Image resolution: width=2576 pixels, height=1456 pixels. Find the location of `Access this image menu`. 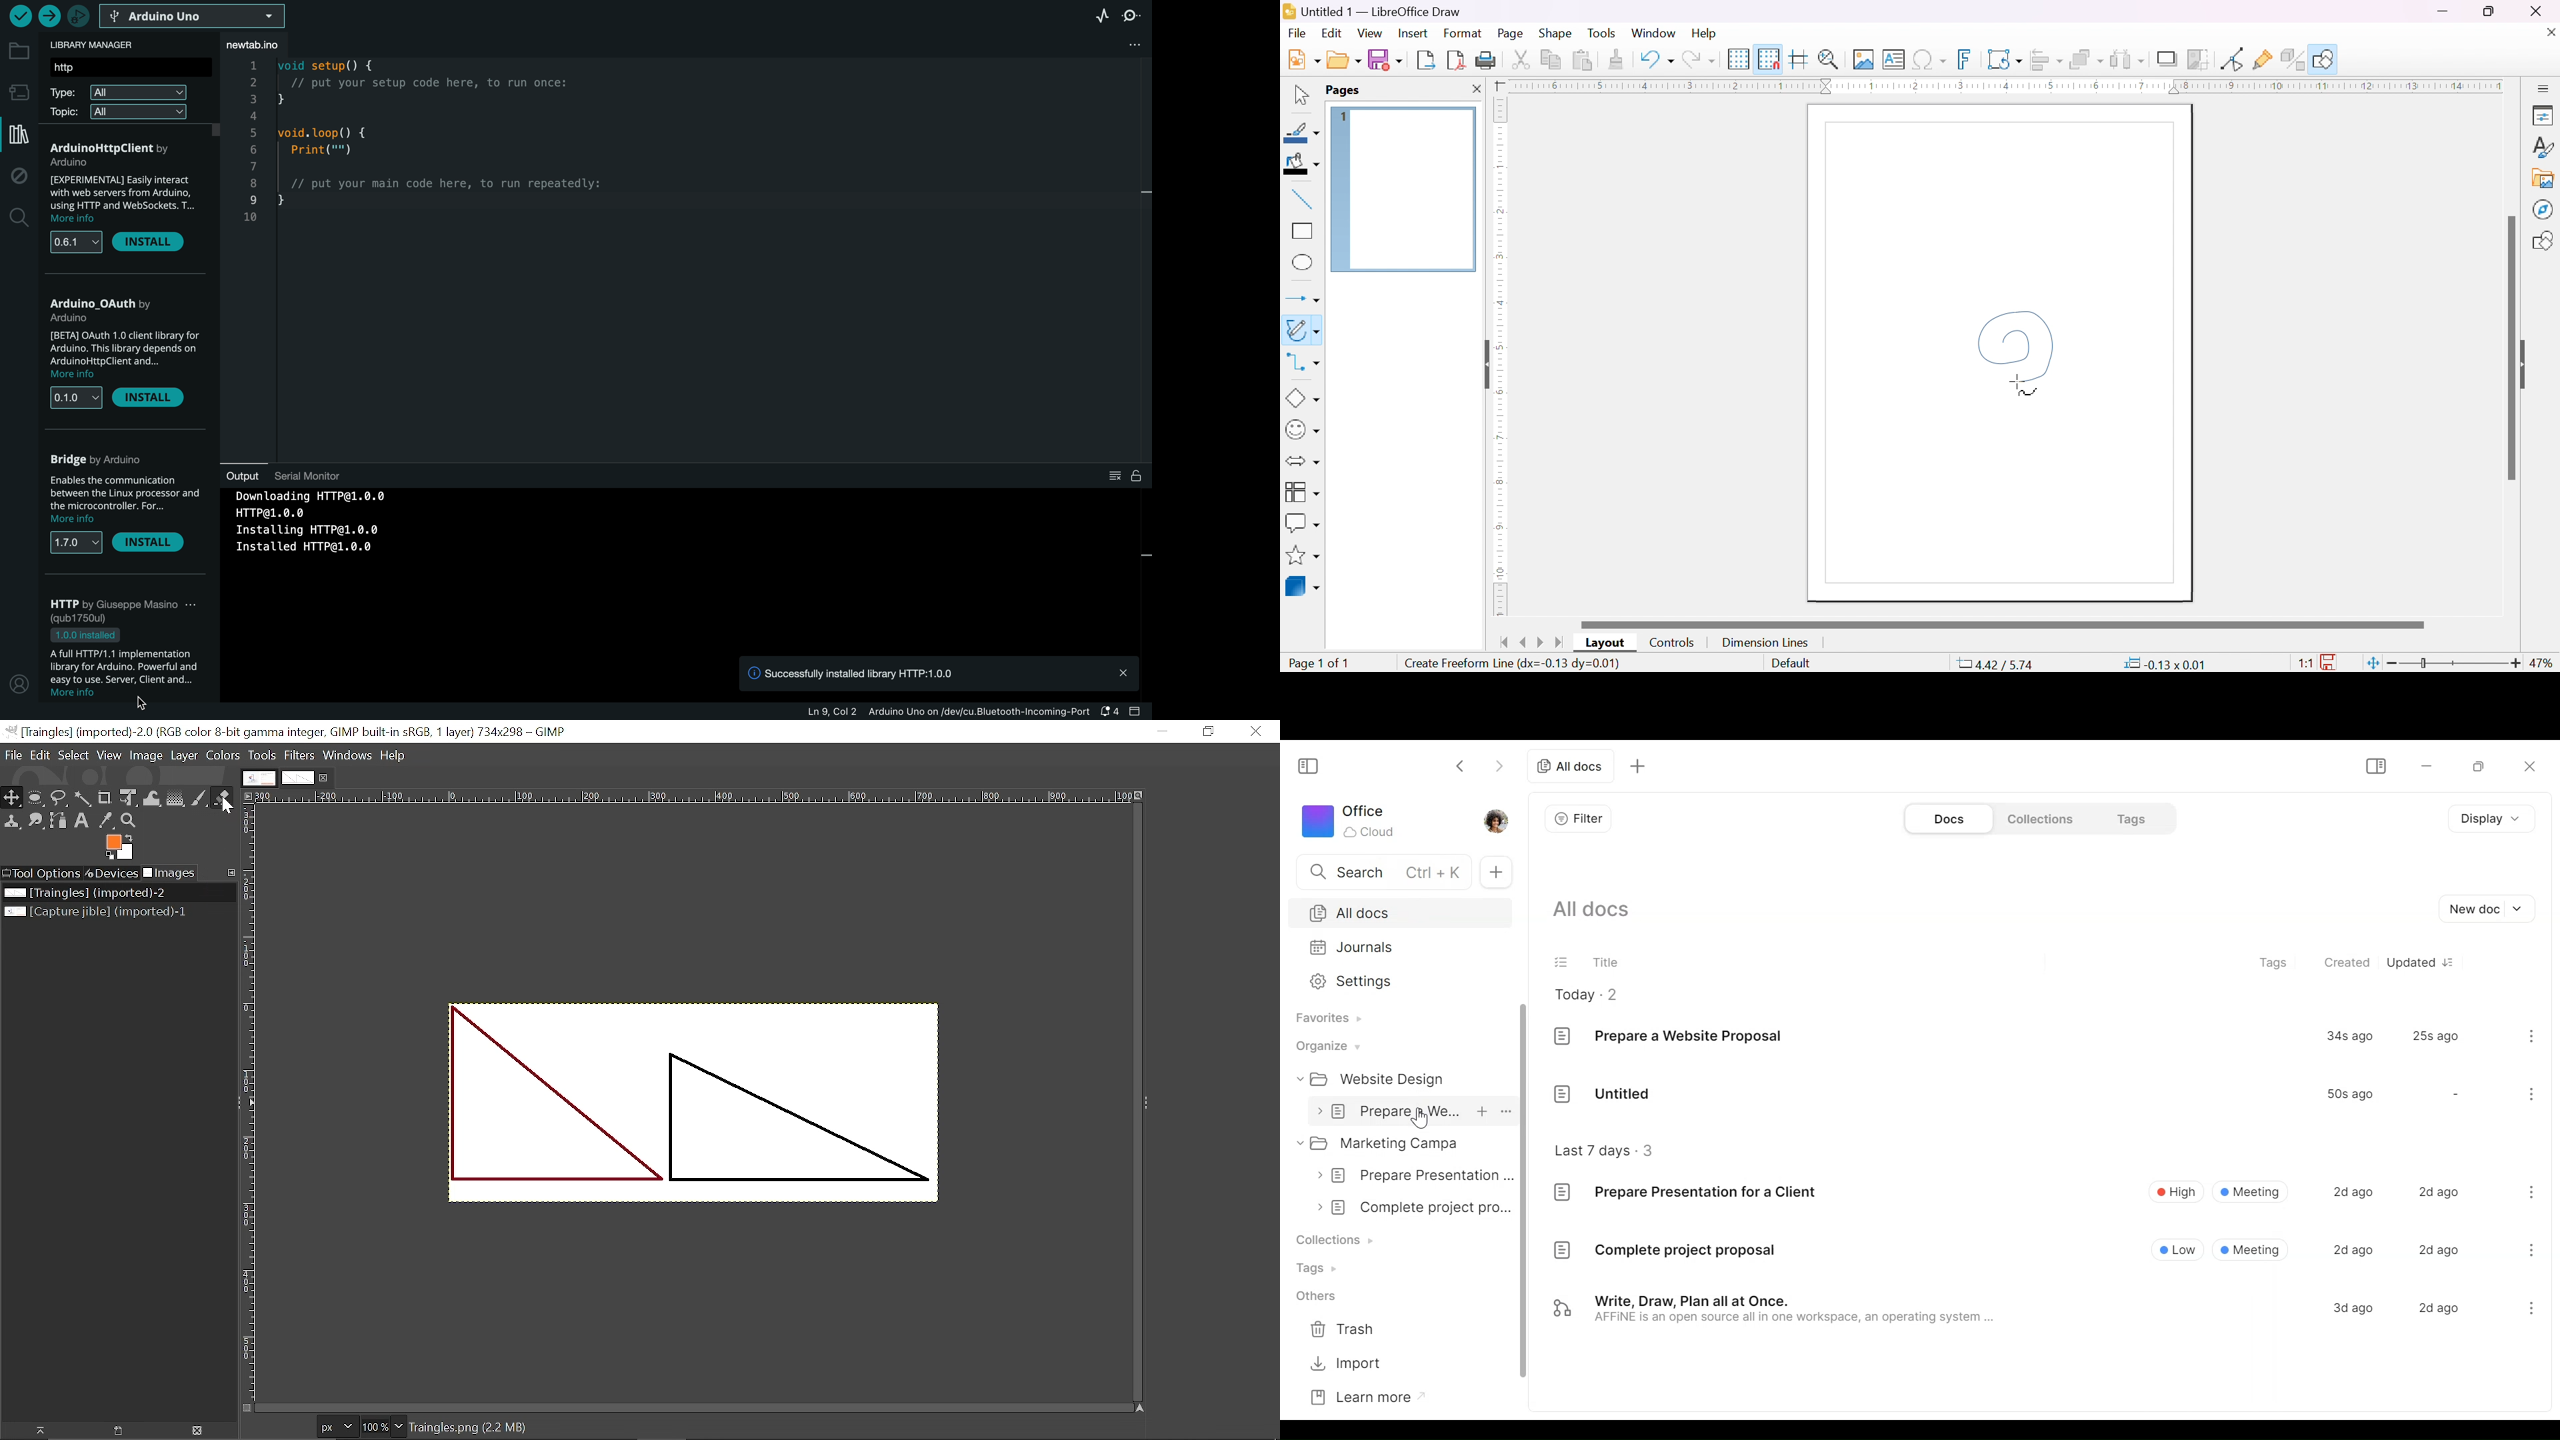

Access this image menu is located at coordinates (252, 796).